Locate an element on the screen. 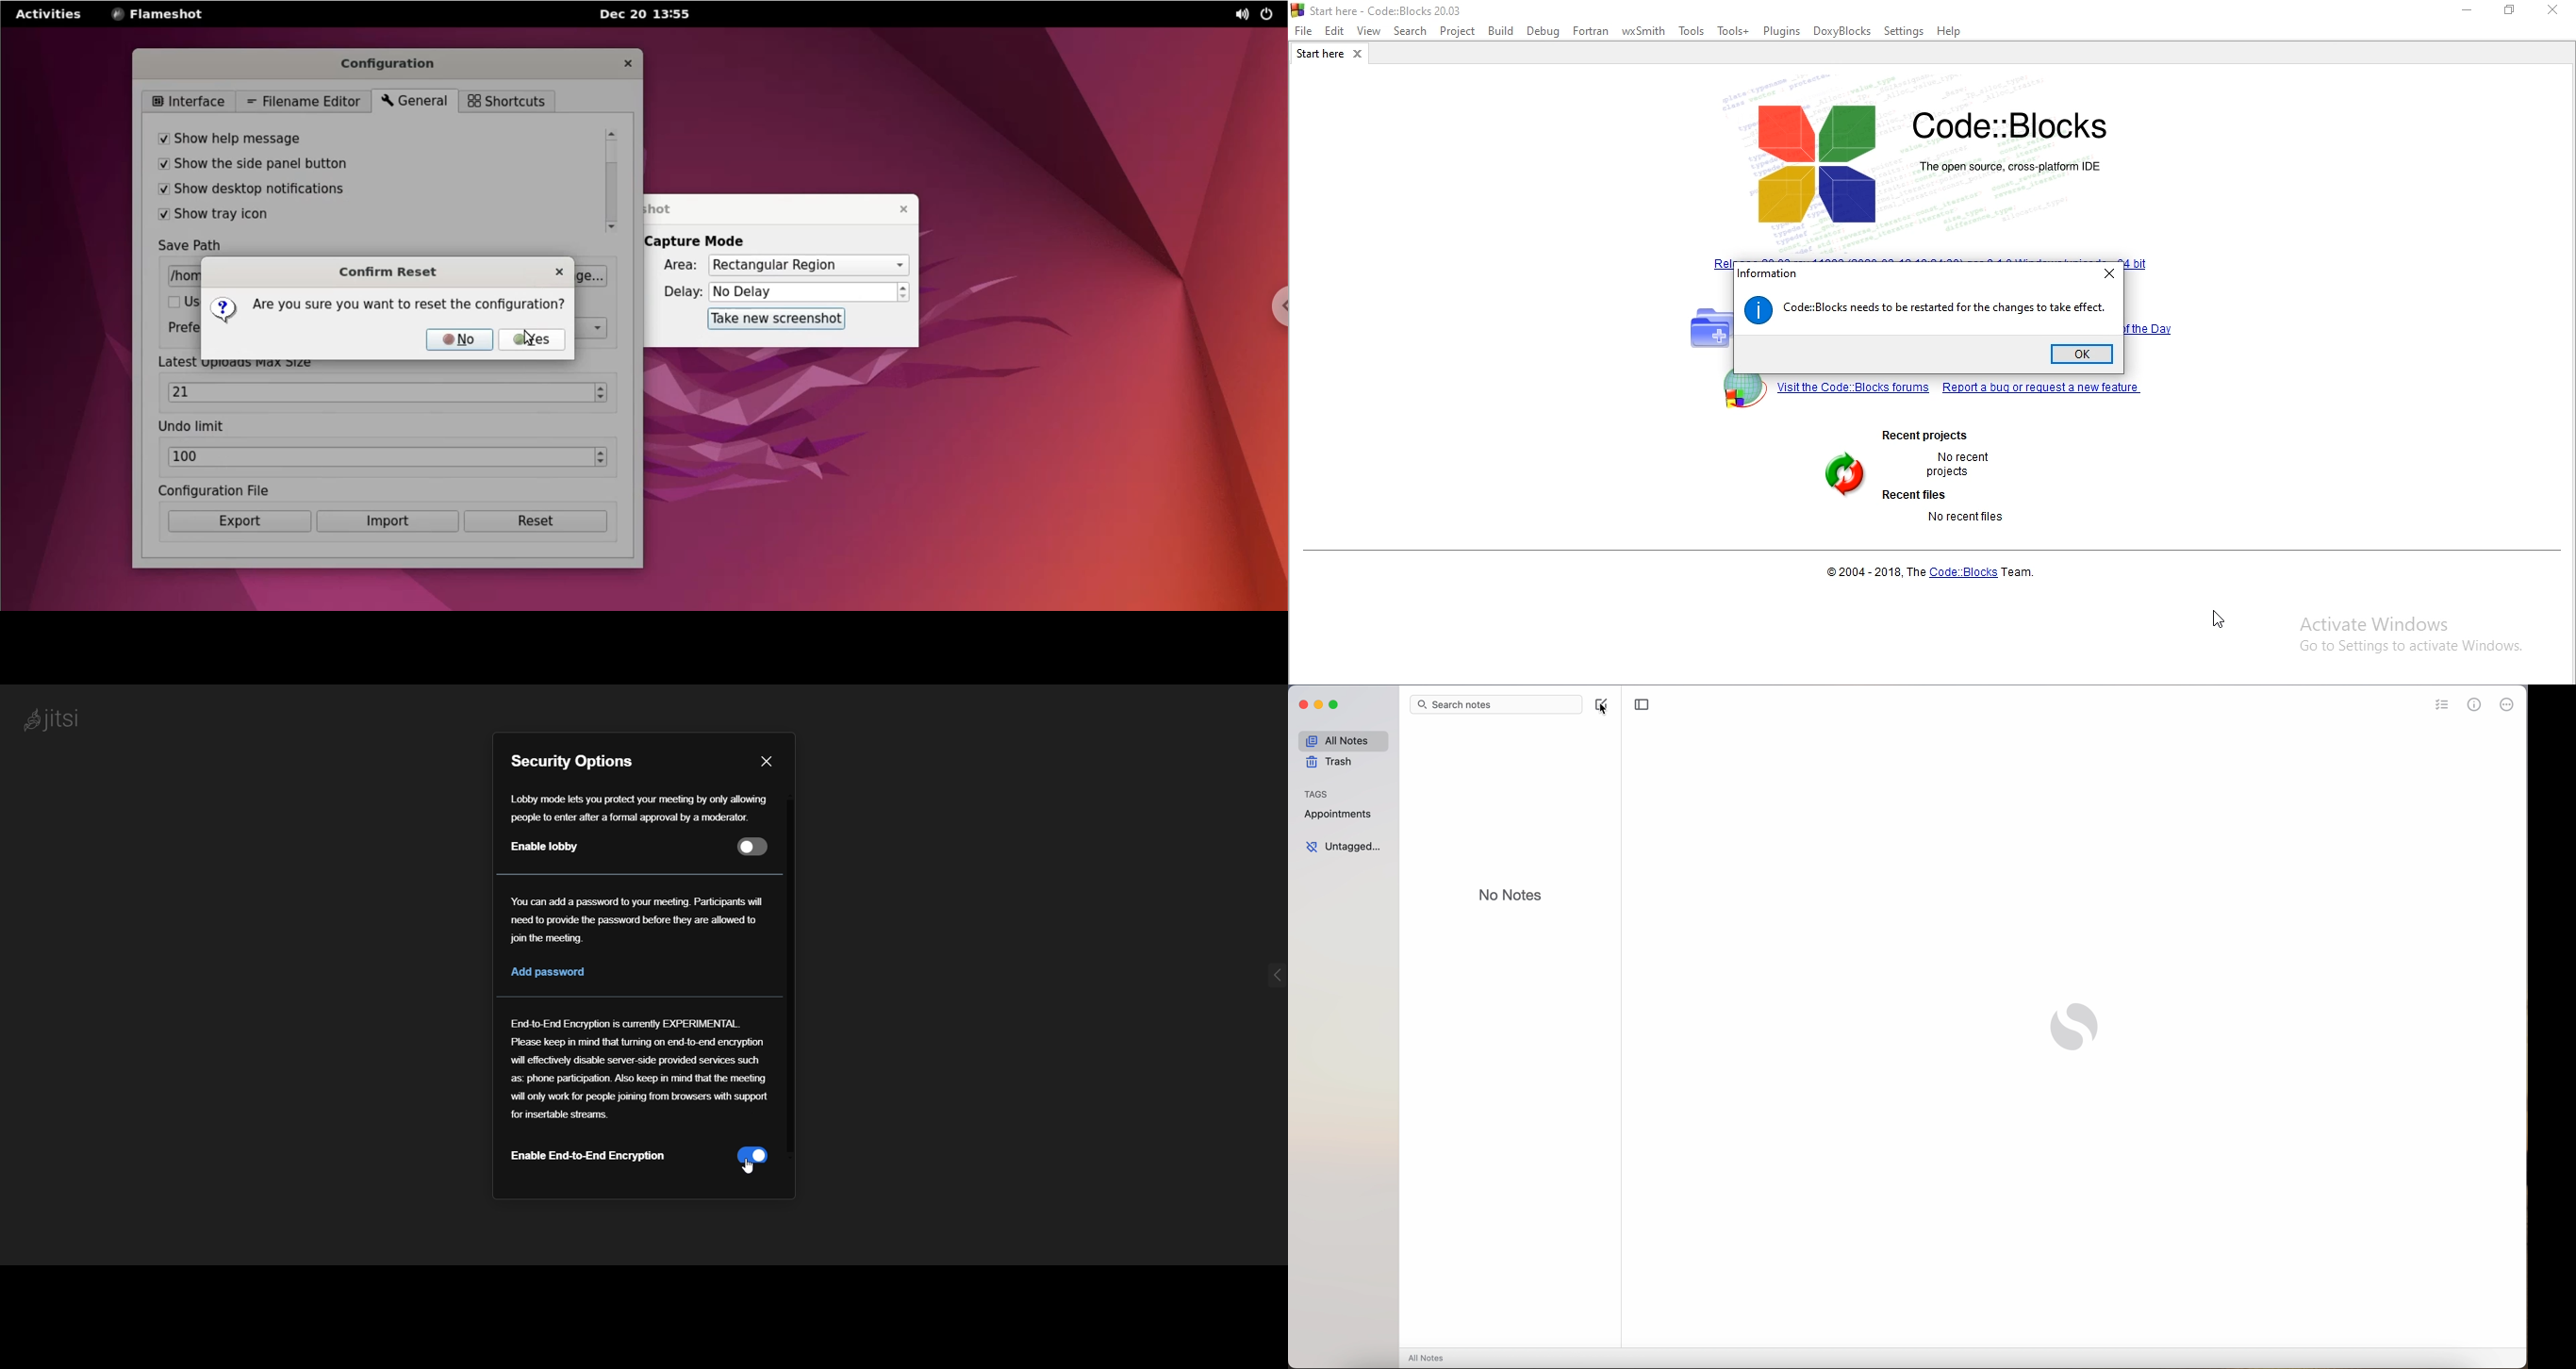 This screenshot has height=1372, width=2576. Edit is located at coordinates (1334, 31).